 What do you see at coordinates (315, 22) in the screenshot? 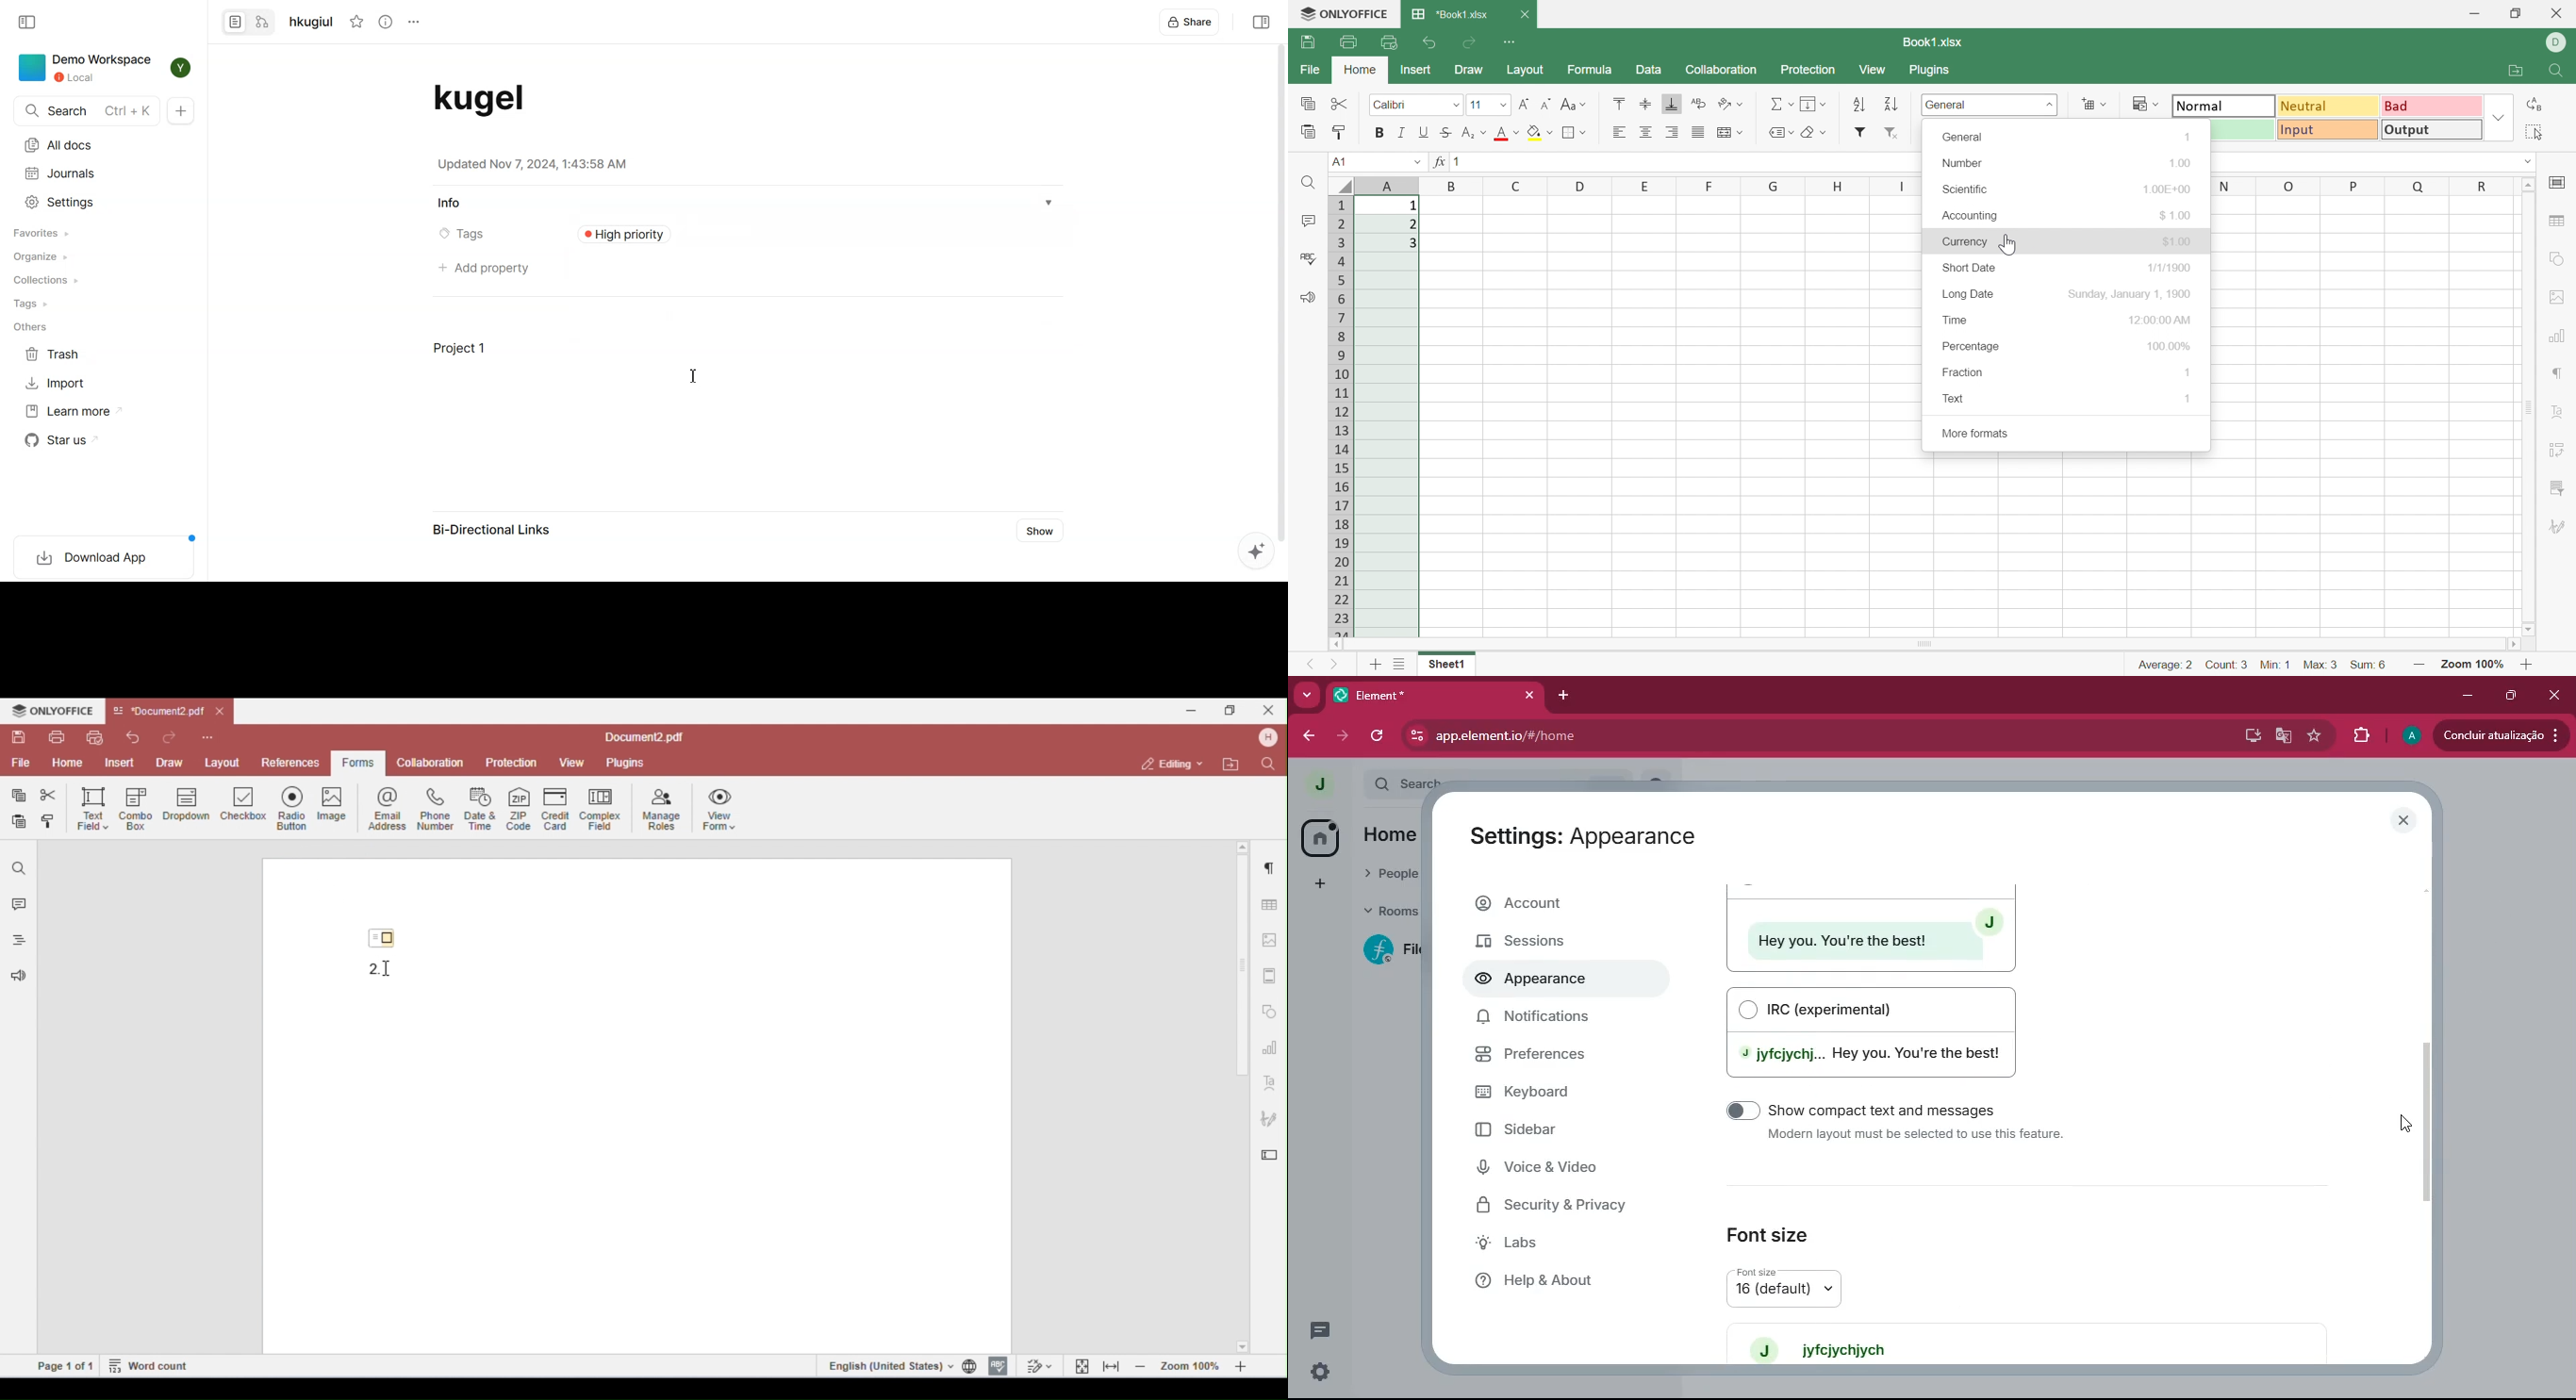
I see `hkugiul` at bounding box center [315, 22].